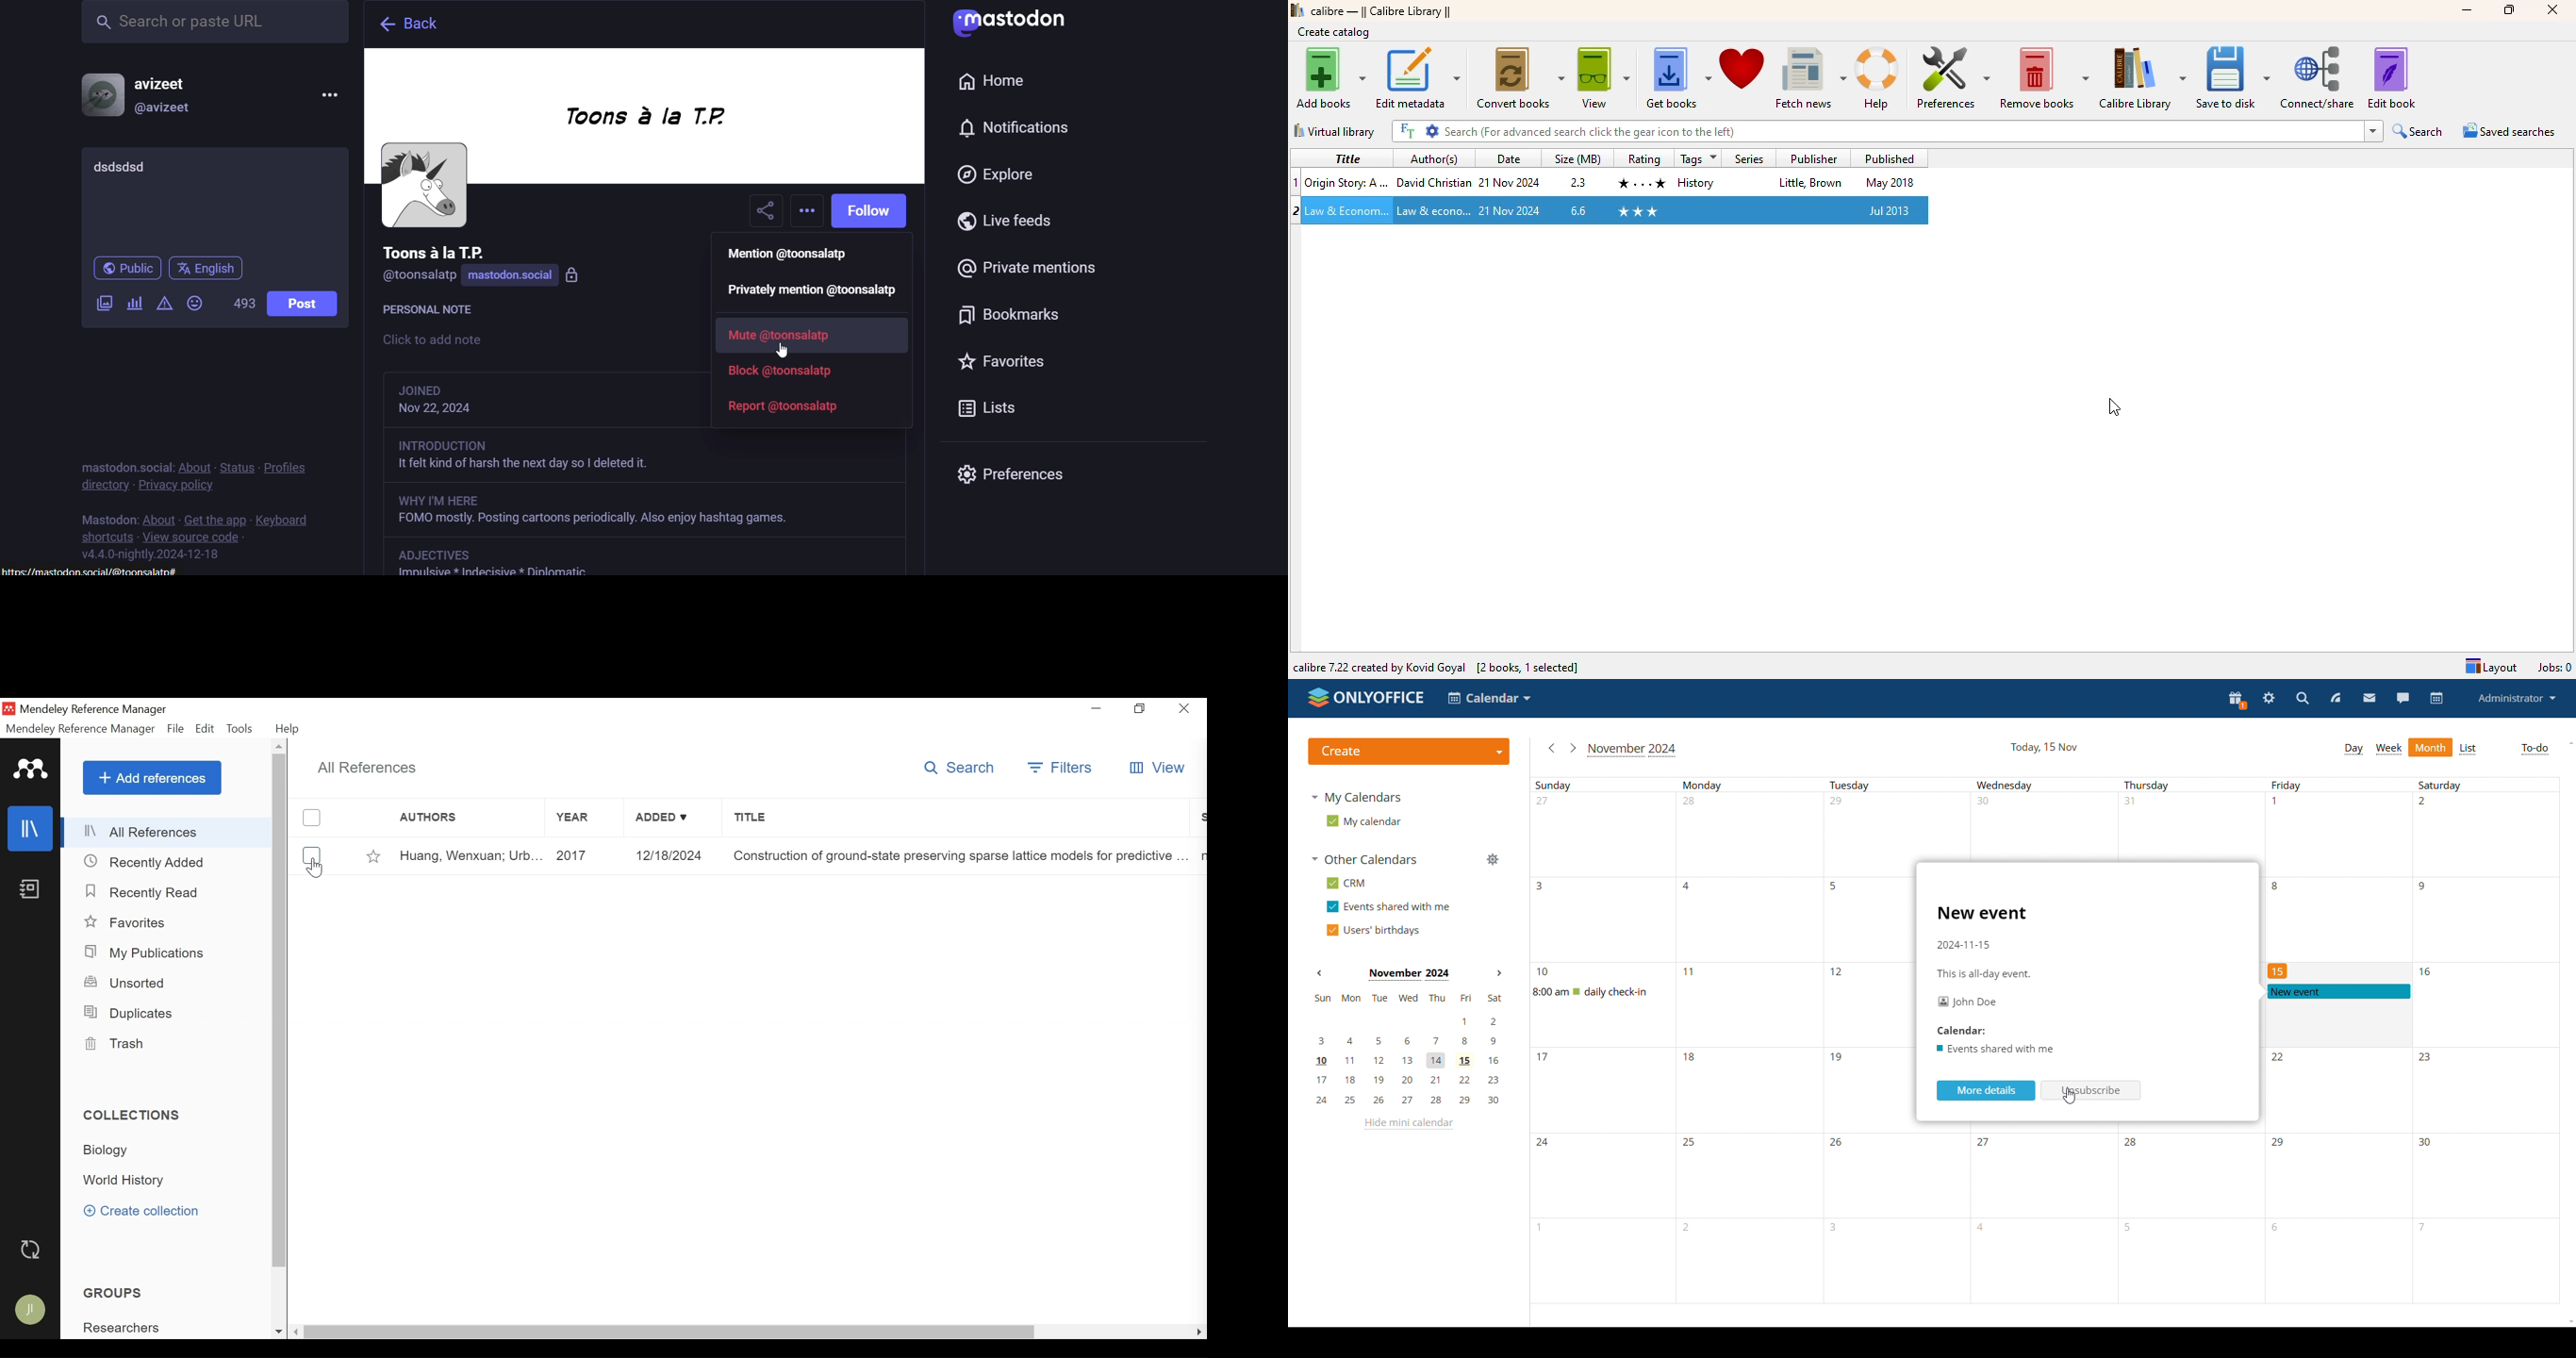 The image size is (2576, 1372). I want to click on All References, so click(372, 769).